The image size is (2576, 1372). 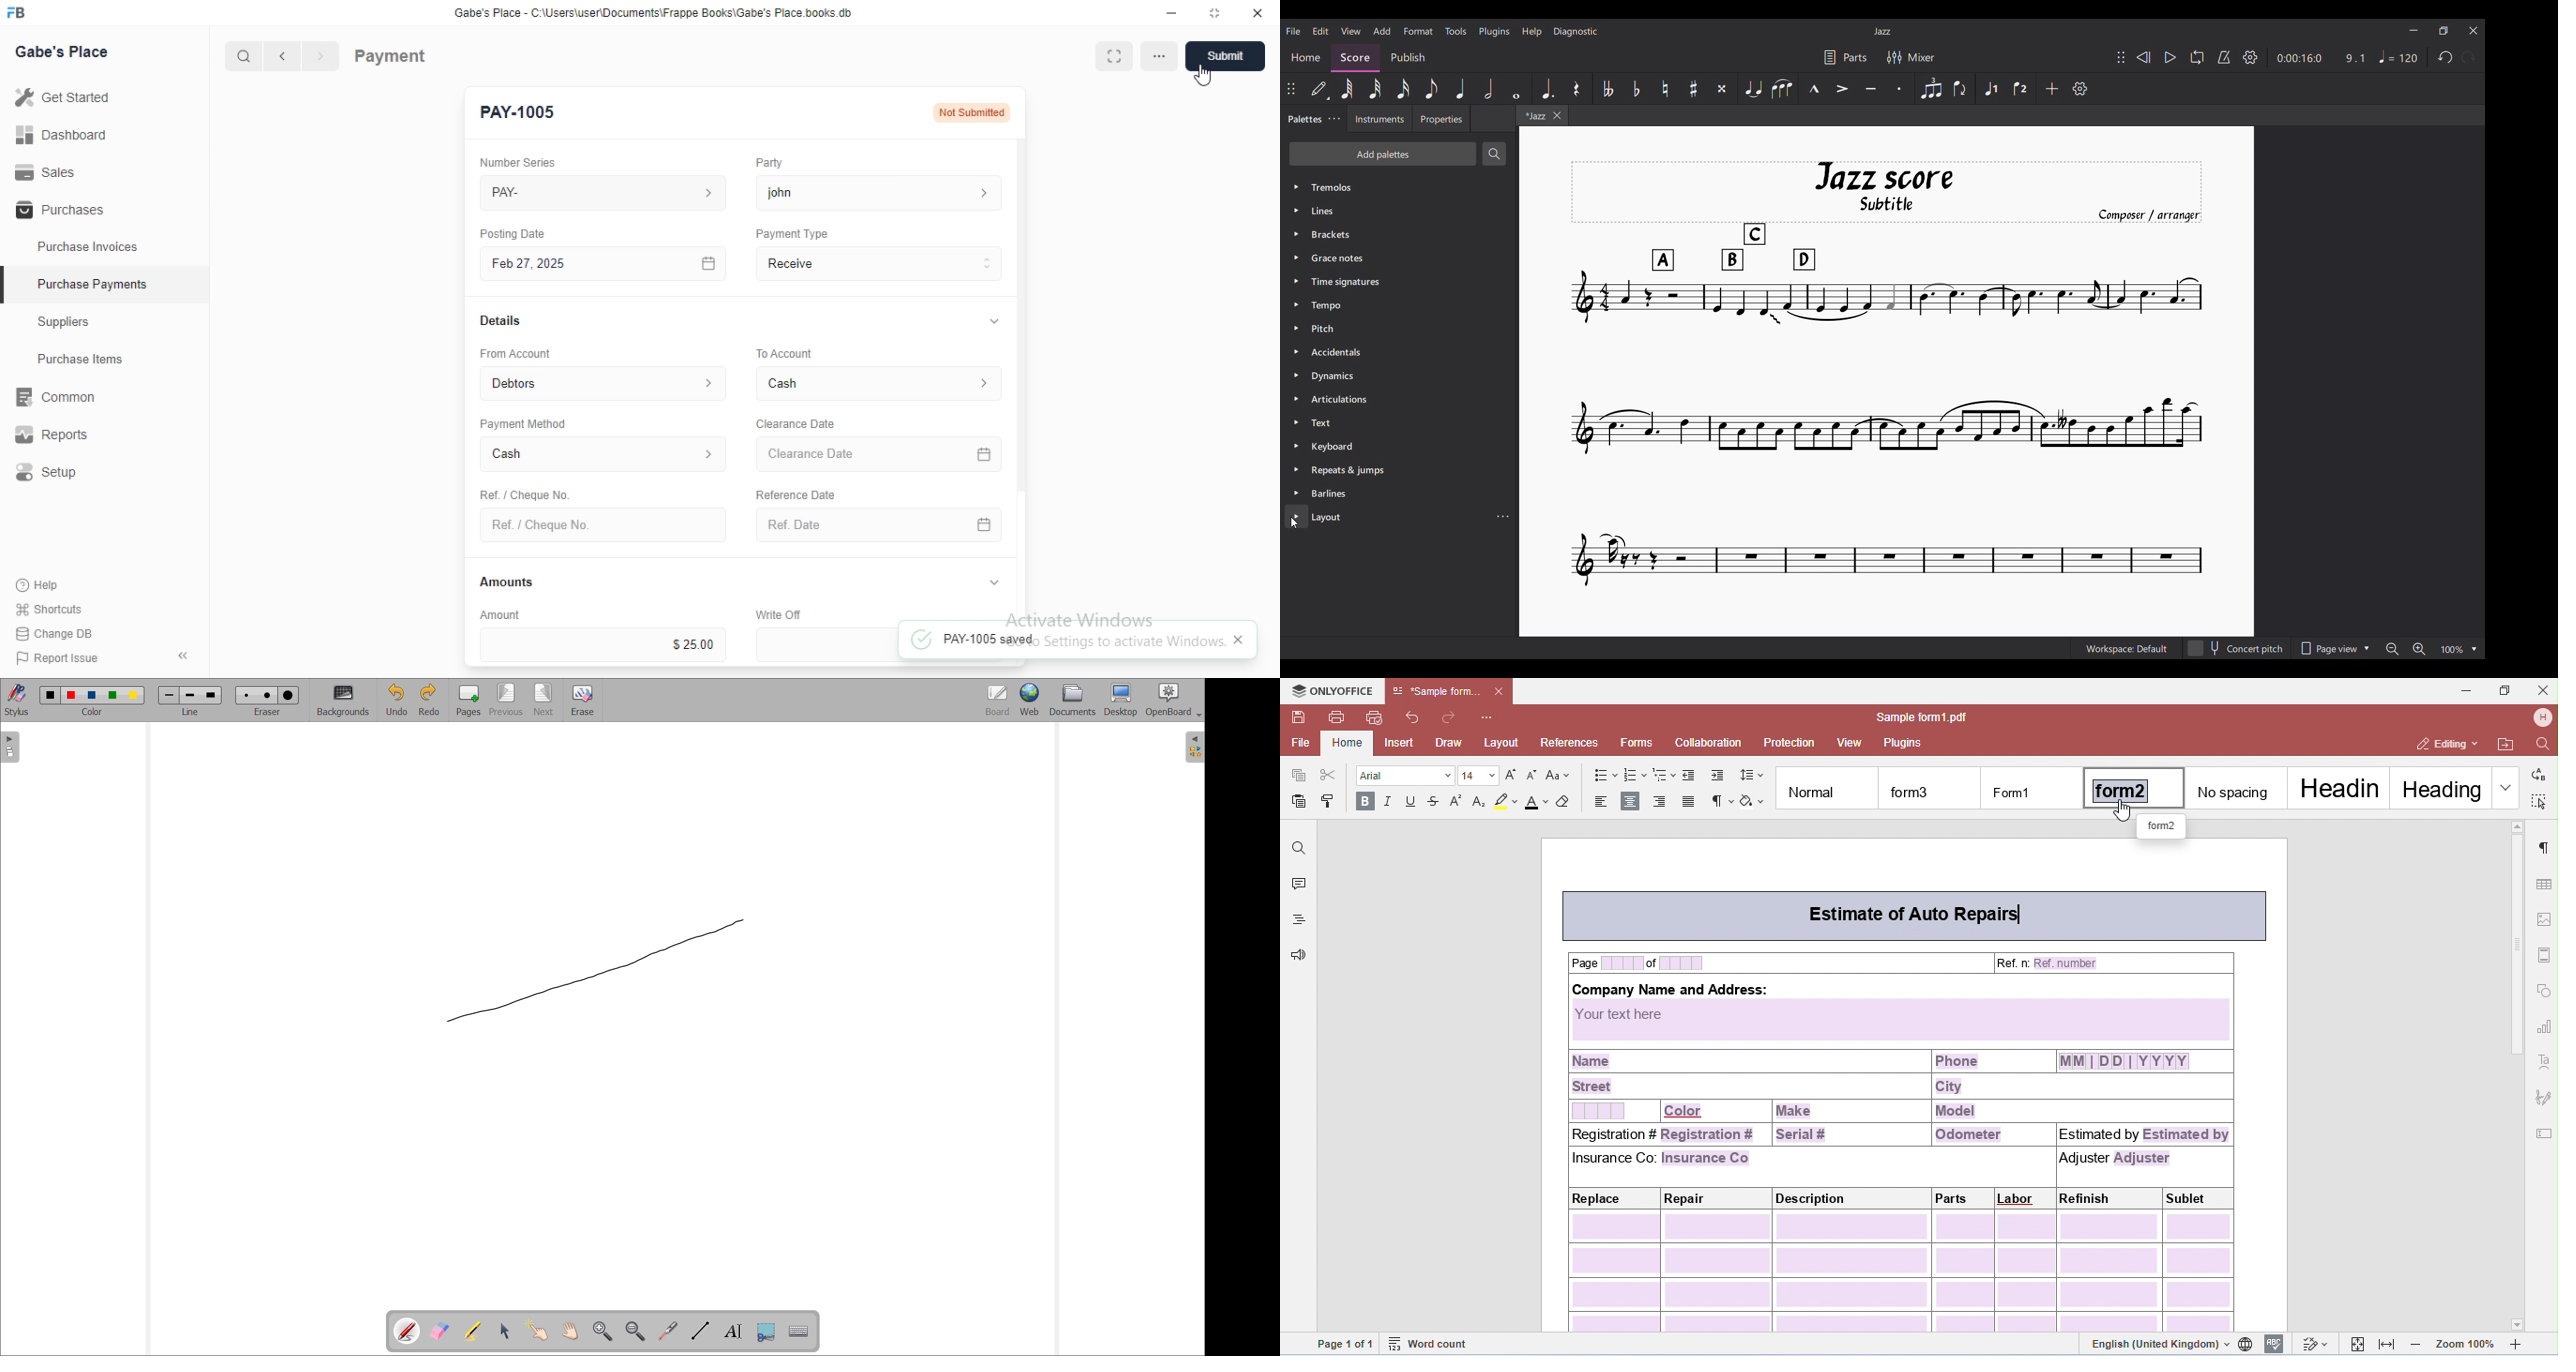 I want to click on expand/collapse, so click(x=993, y=583).